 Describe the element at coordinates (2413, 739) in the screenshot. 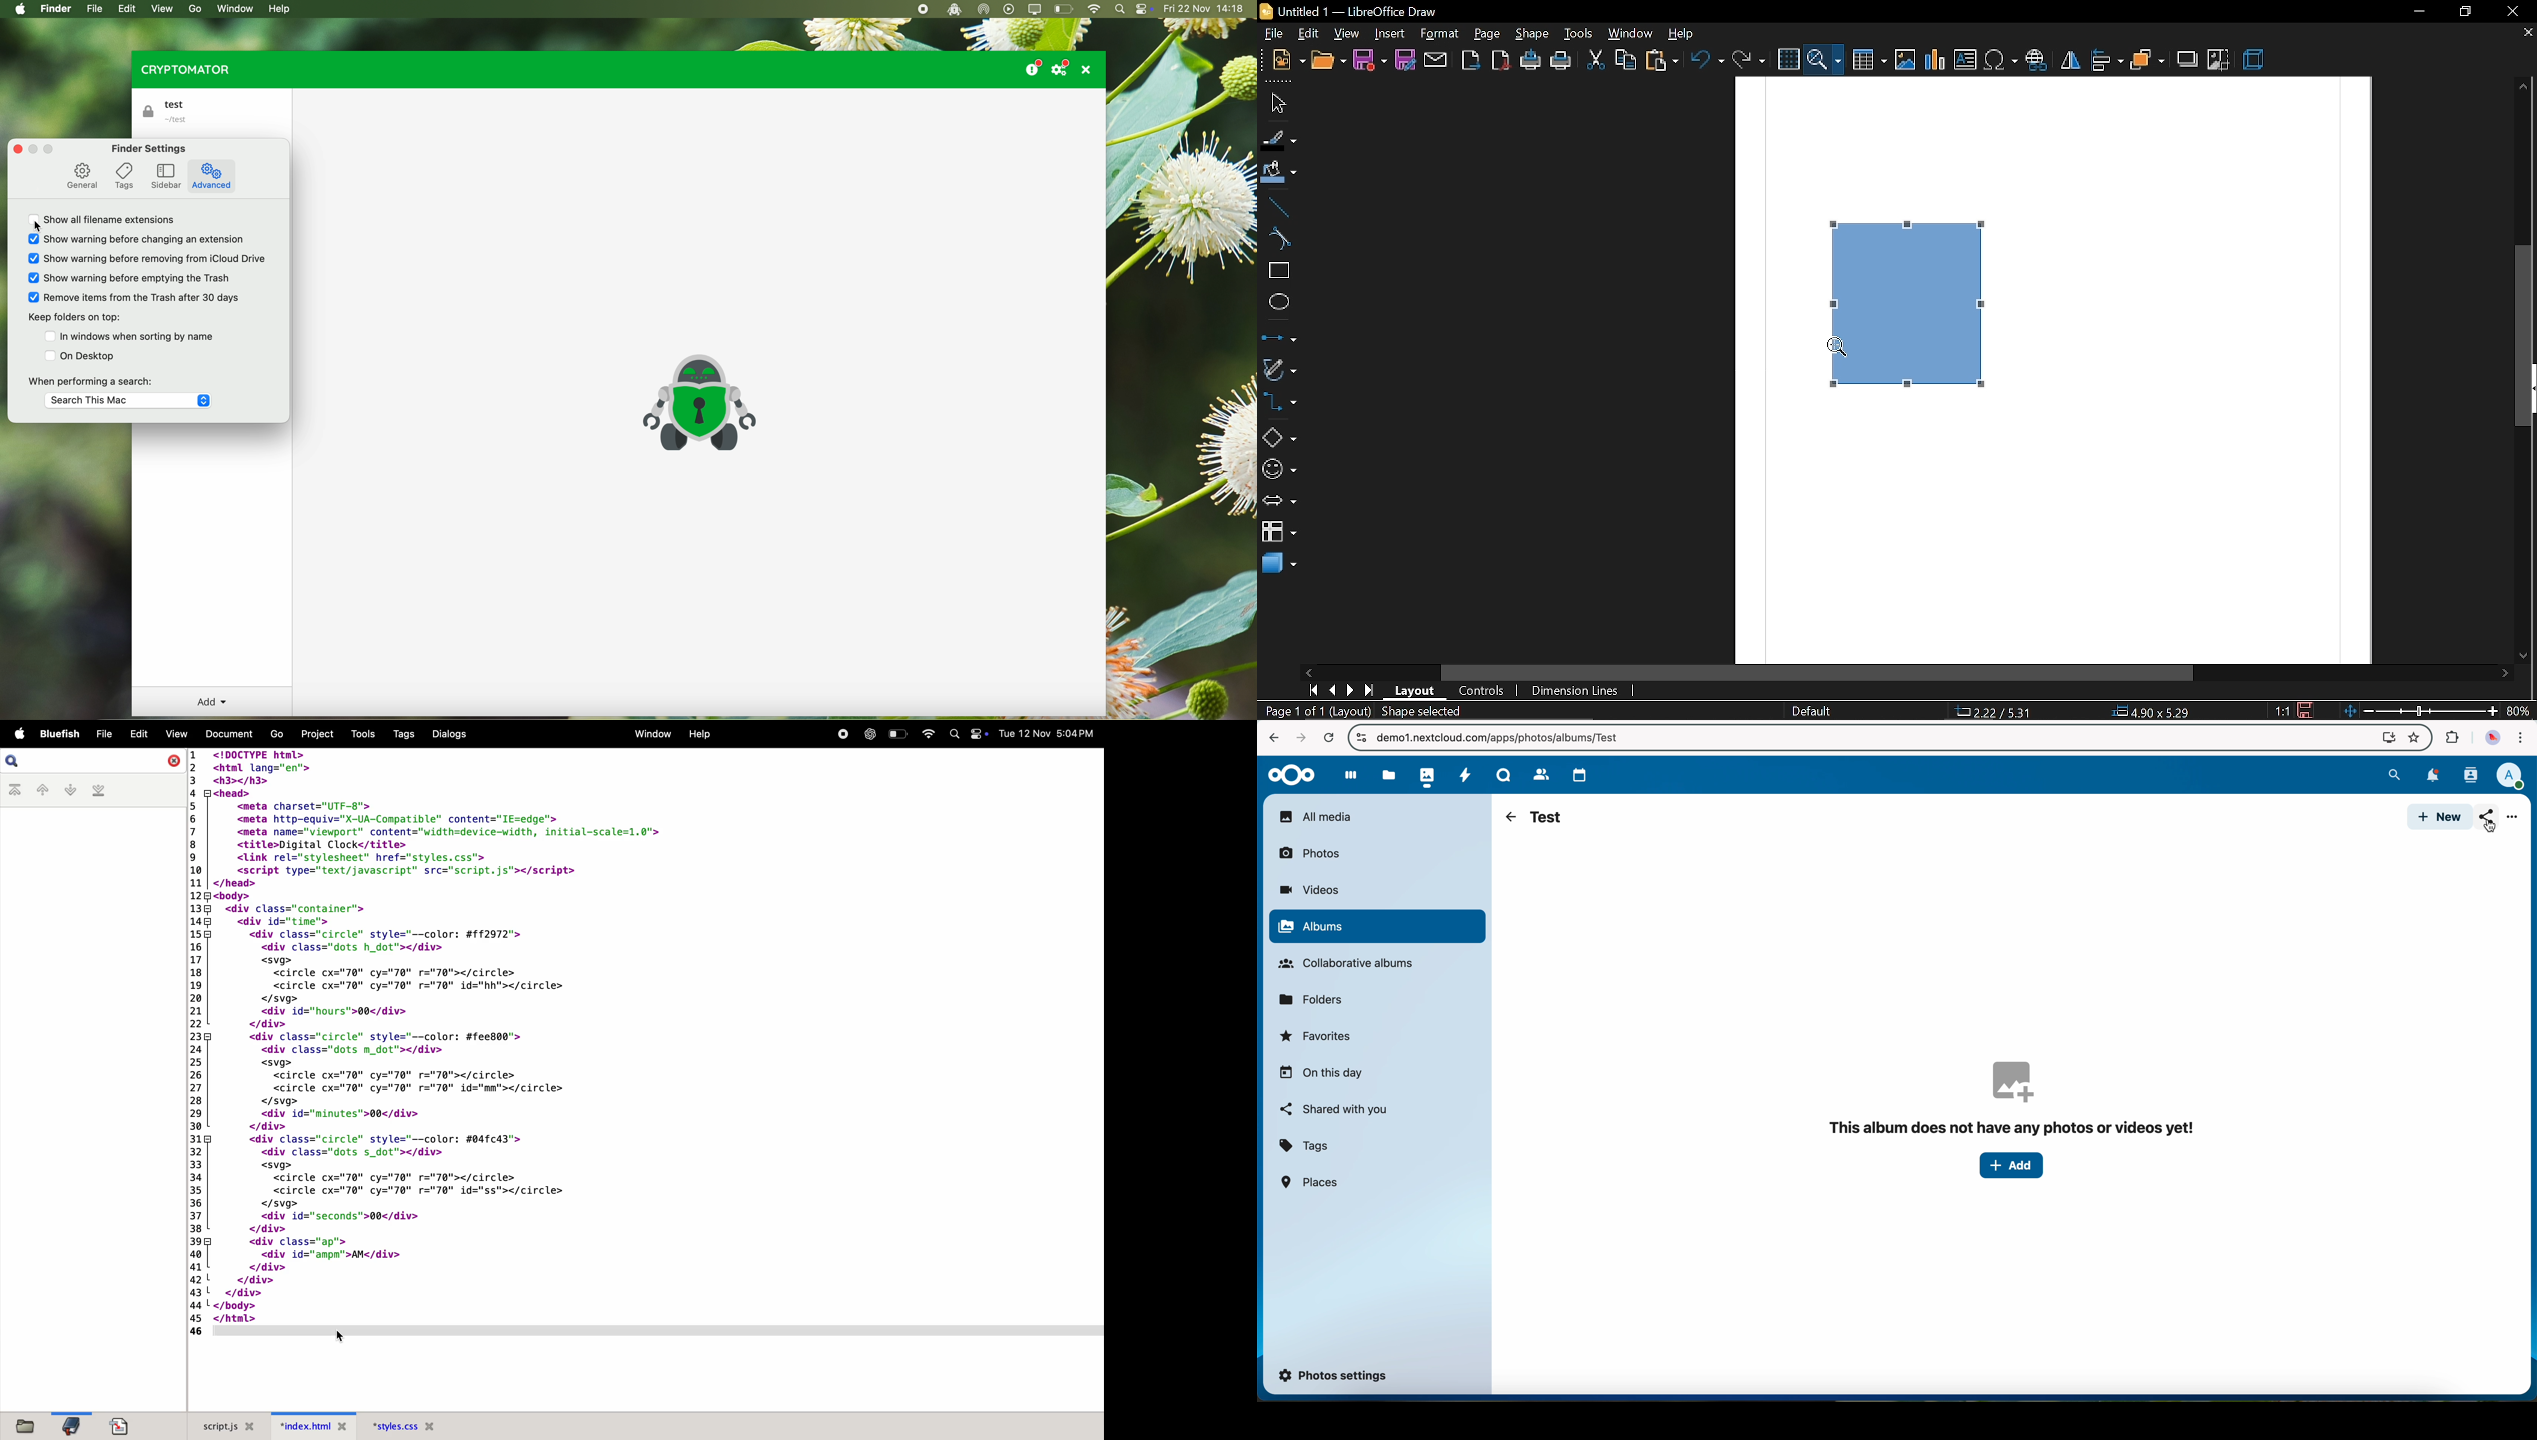

I see `favorites` at that location.